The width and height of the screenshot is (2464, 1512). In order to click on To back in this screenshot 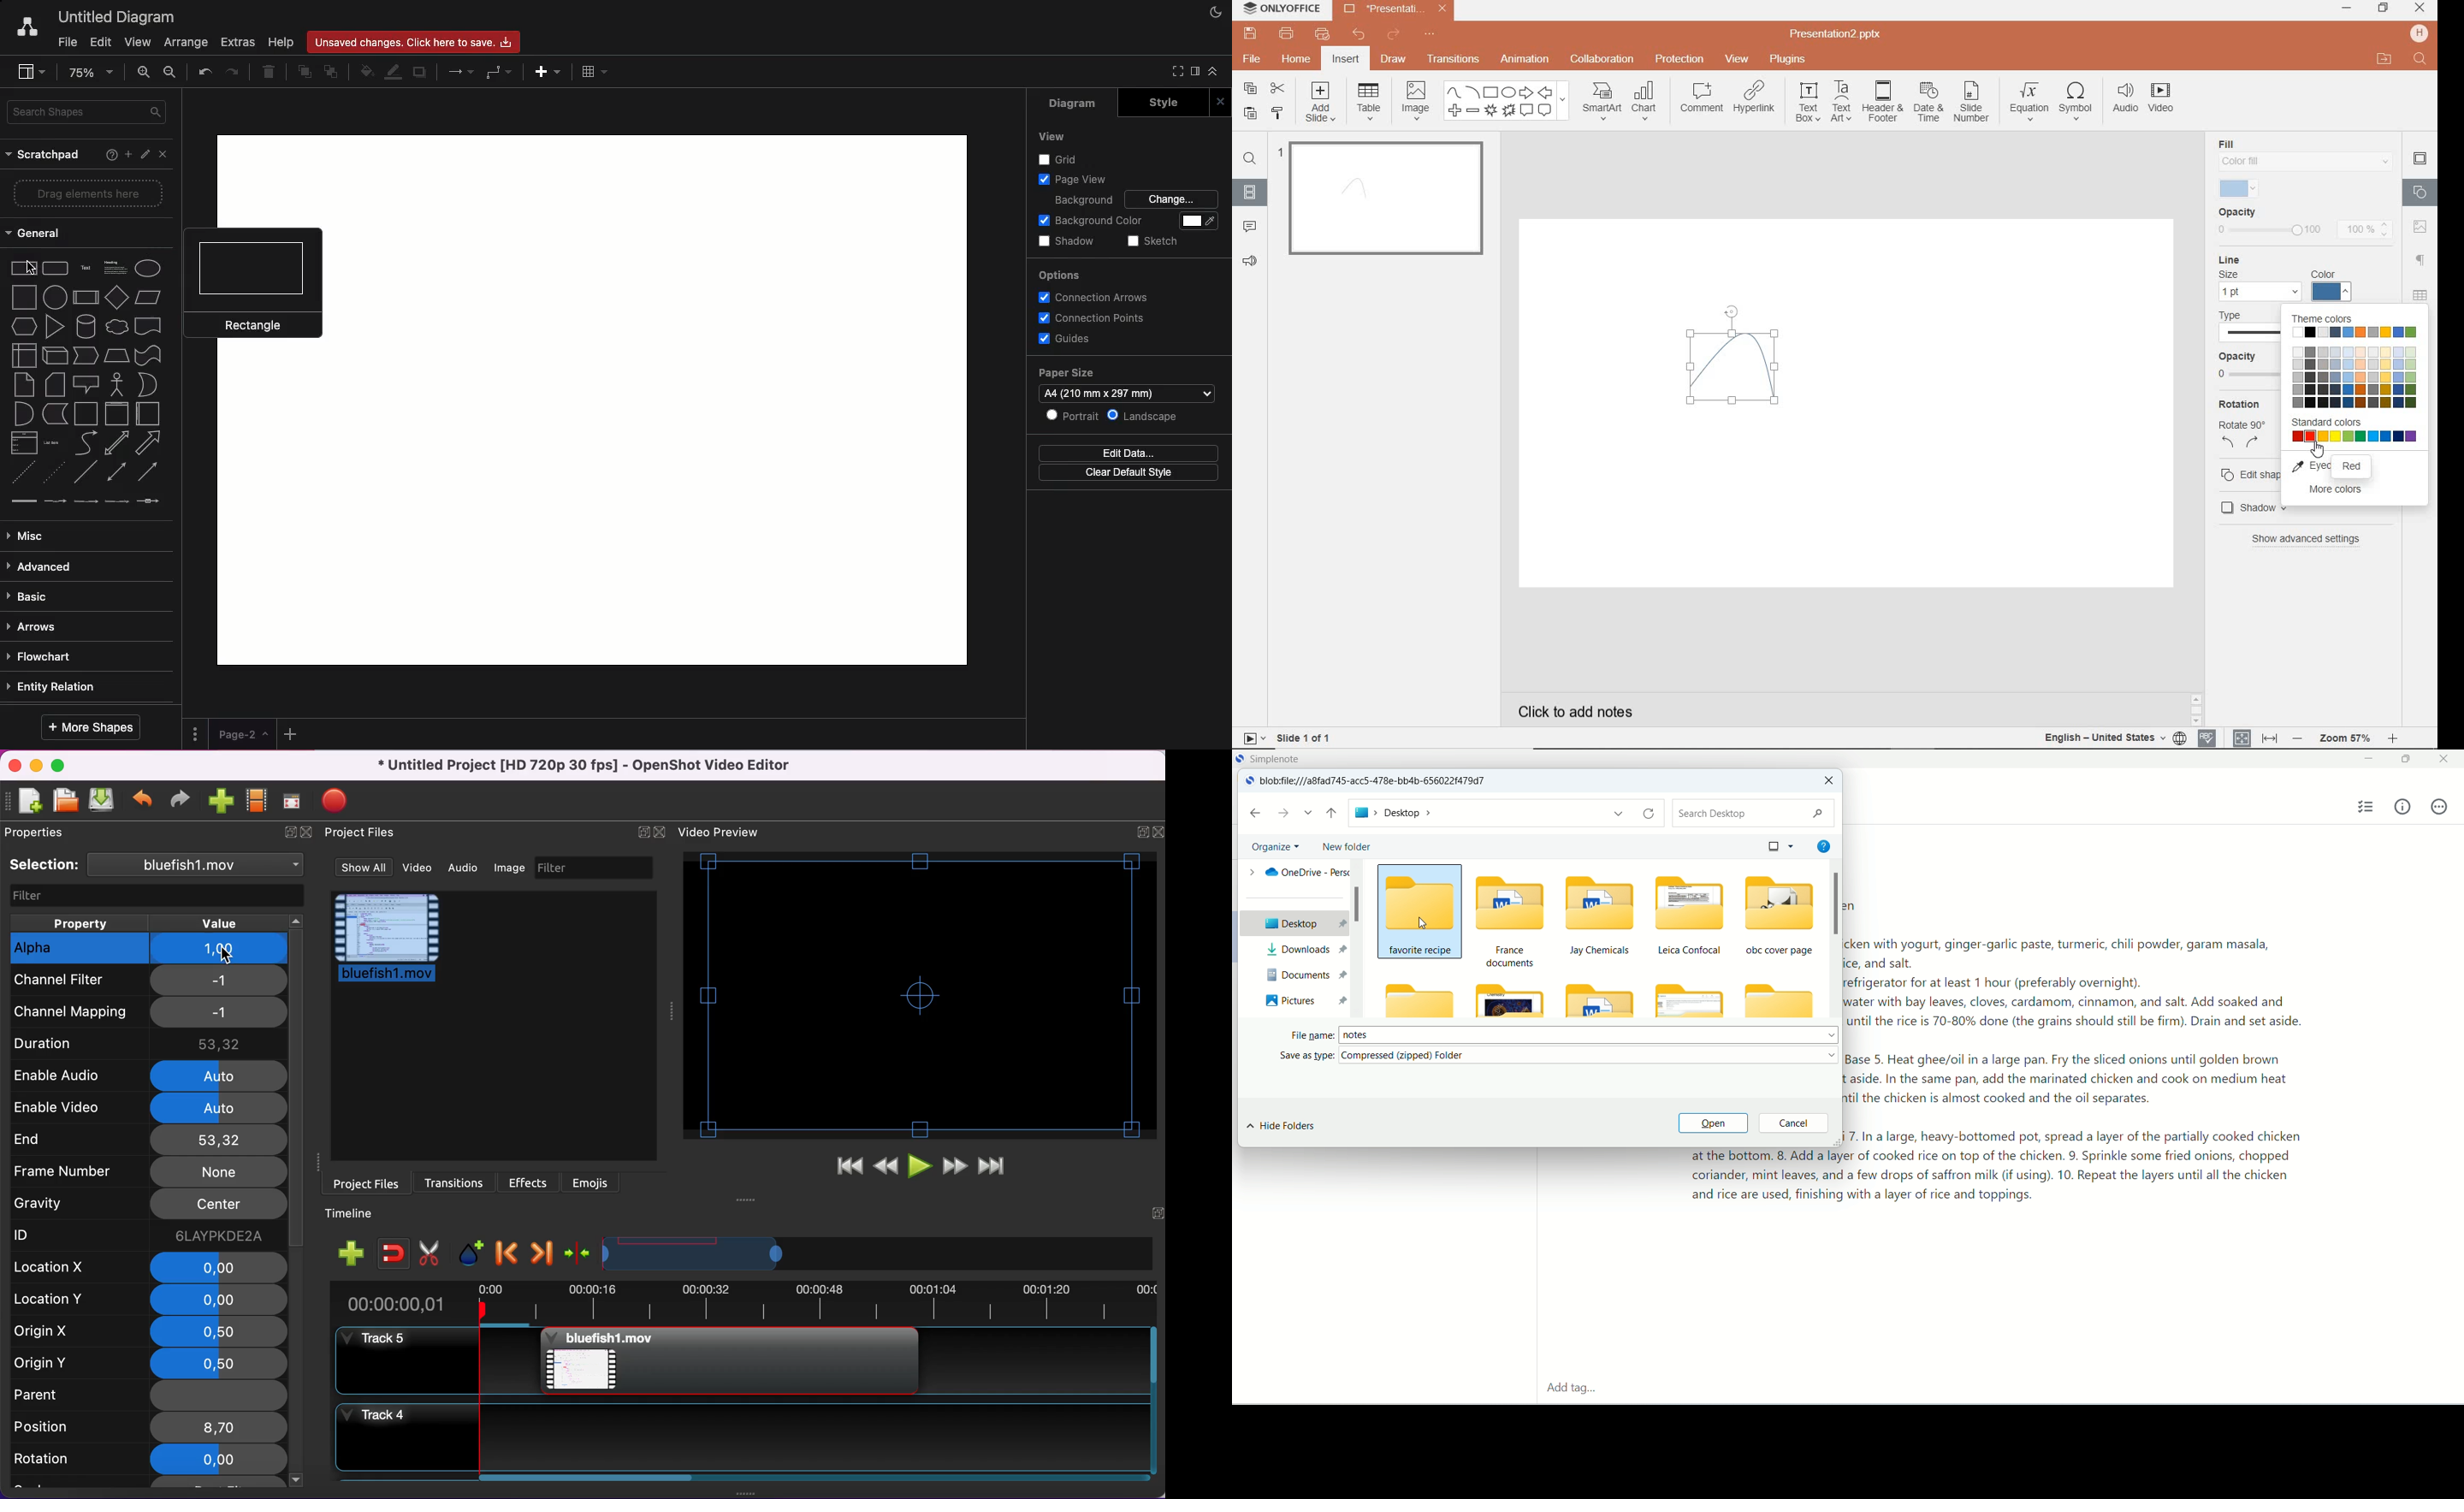, I will do `click(331, 73)`.